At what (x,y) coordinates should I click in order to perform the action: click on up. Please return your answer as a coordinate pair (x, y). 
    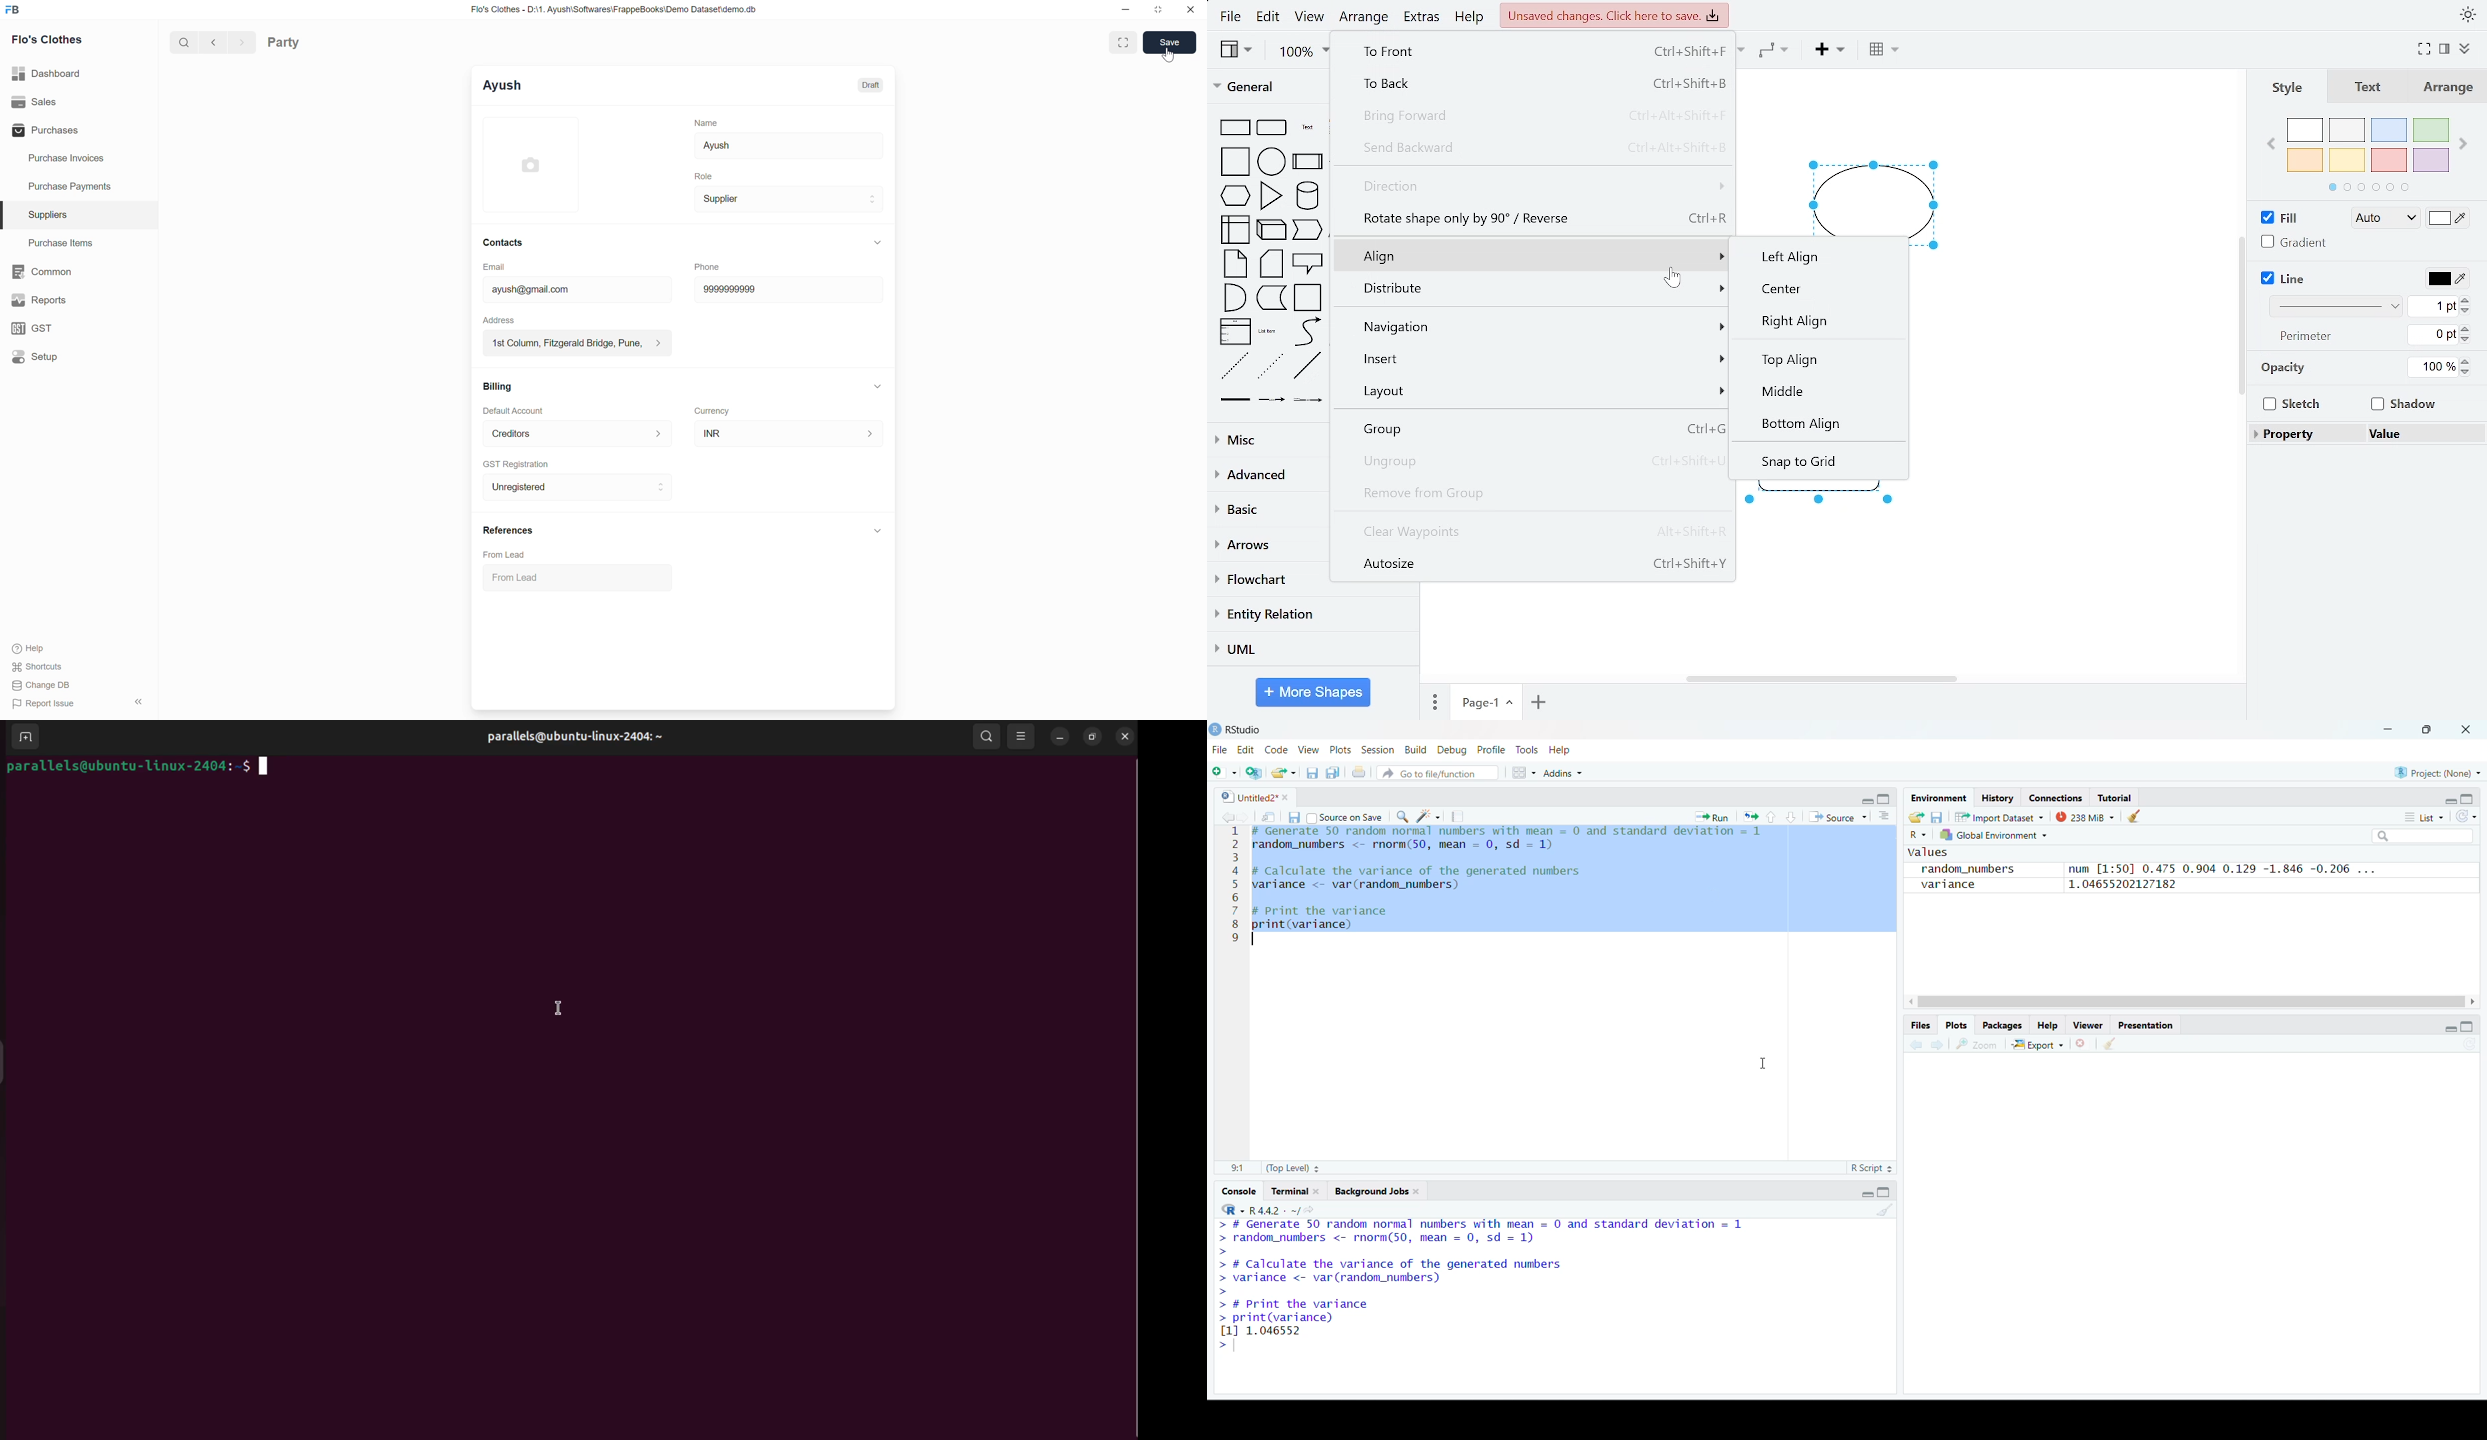
    Looking at the image, I should click on (1771, 817).